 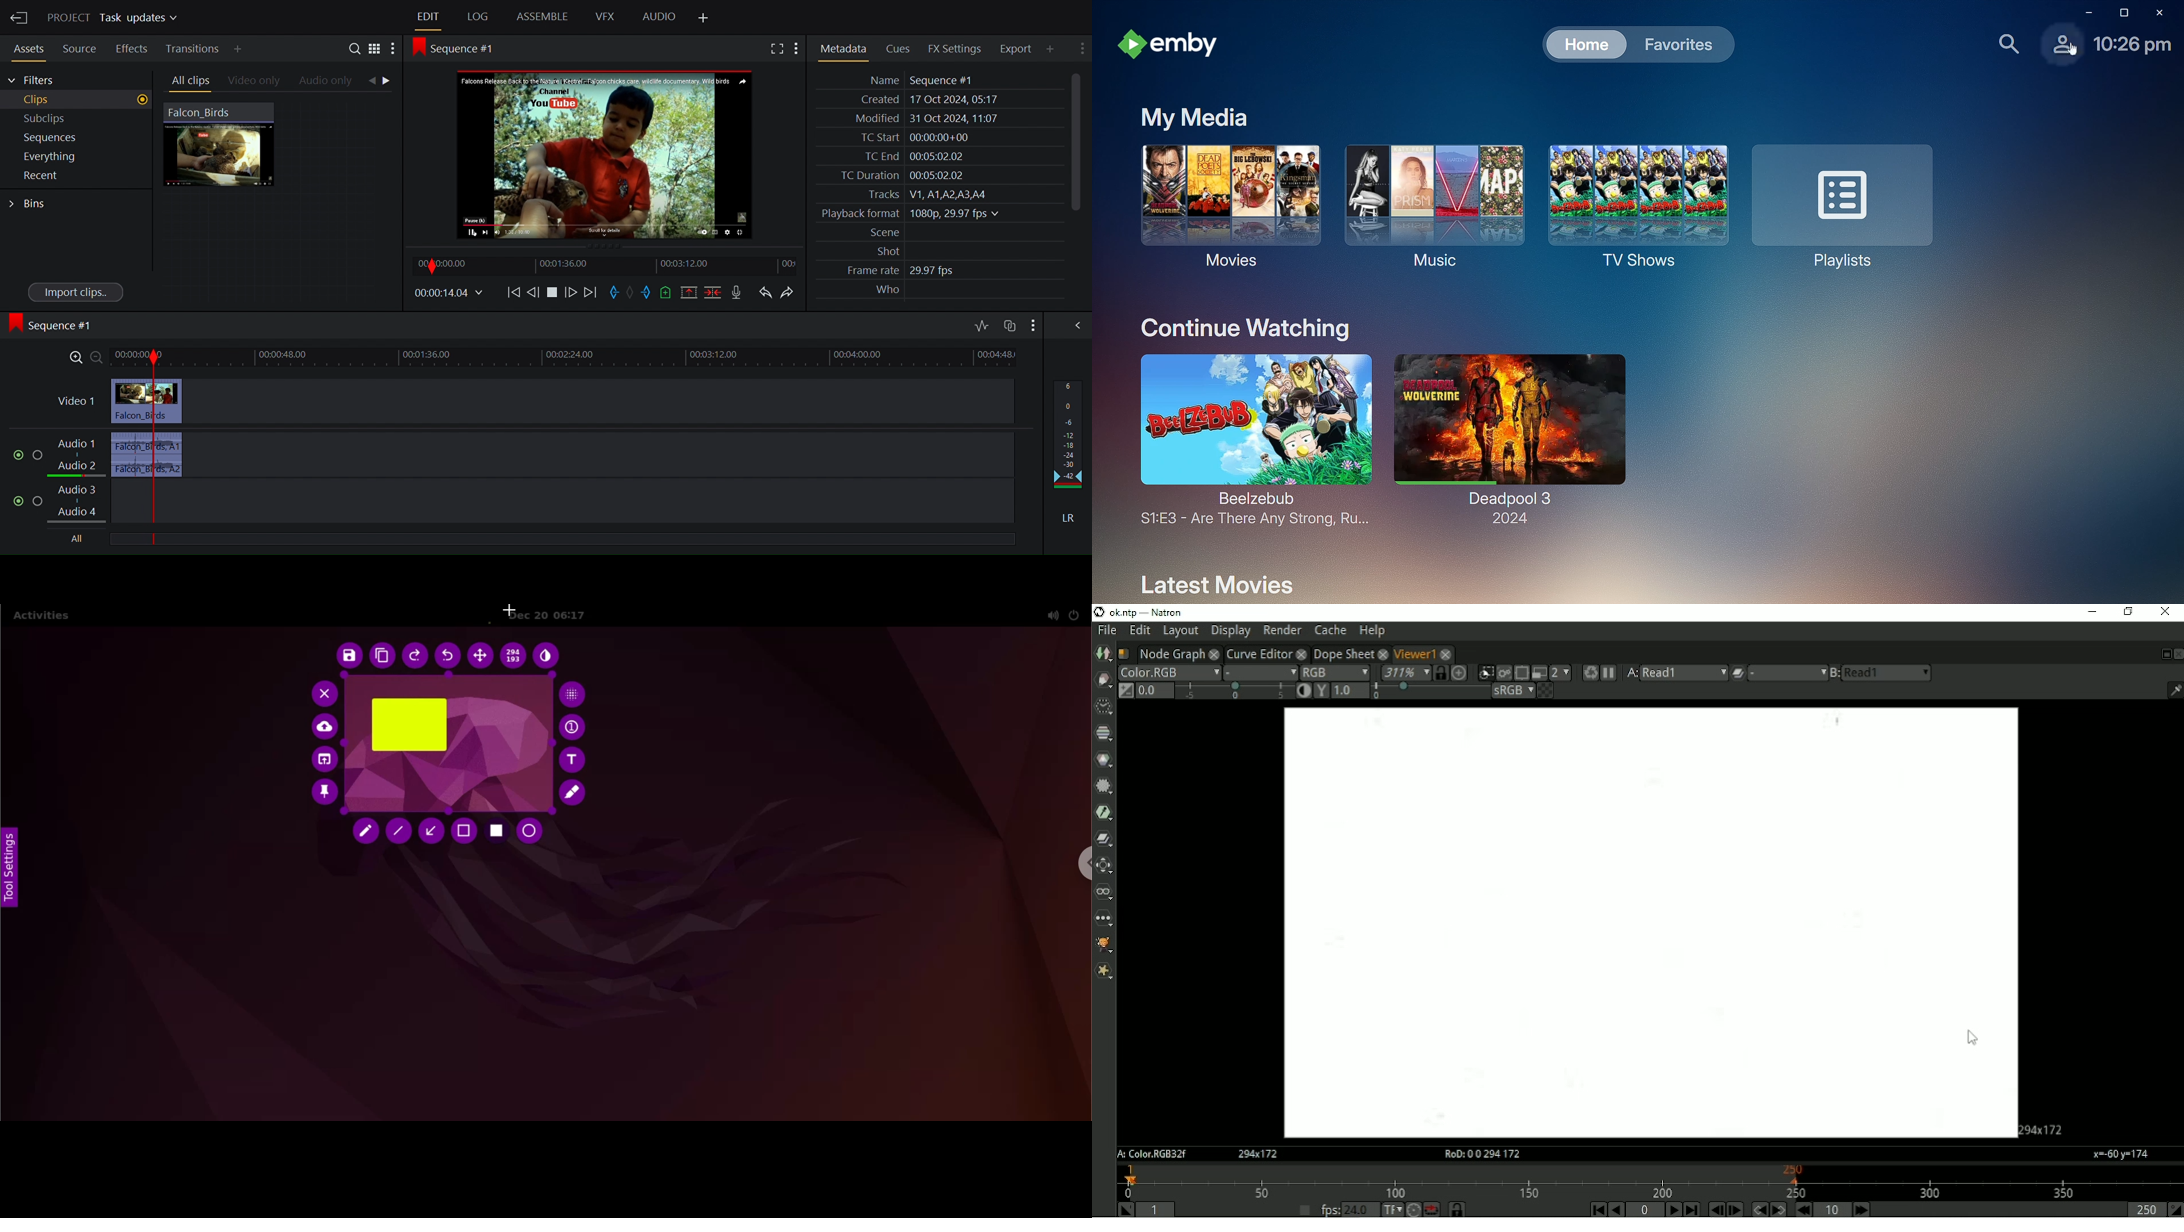 What do you see at coordinates (375, 48) in the screenshot?
I see `Toggle between list and tile view` at bounding box center [375, 48].